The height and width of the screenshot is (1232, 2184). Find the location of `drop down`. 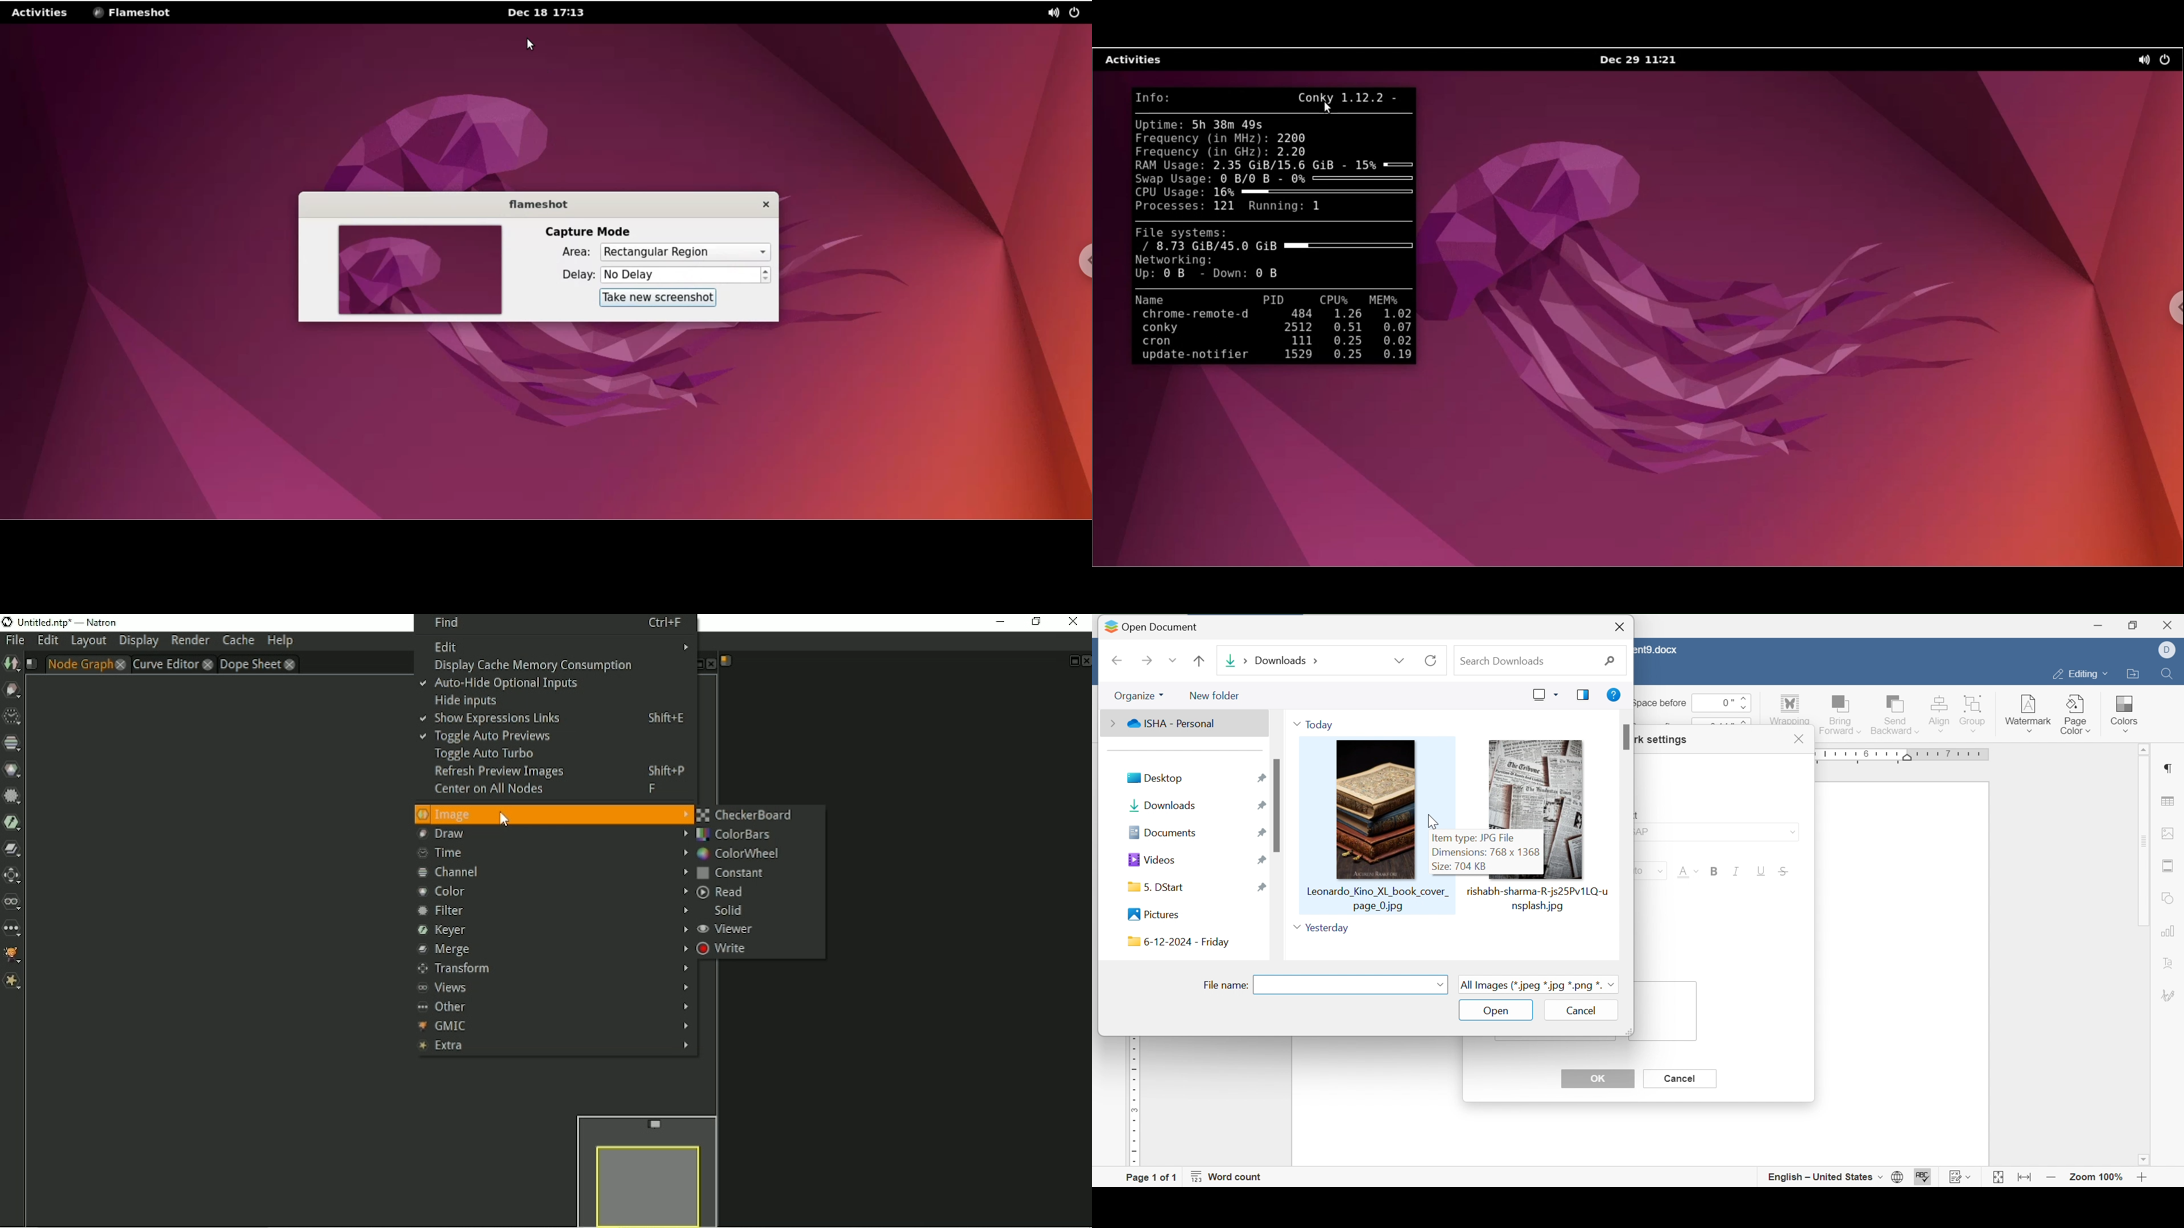

drop down is located at coordinates (1400, 661).